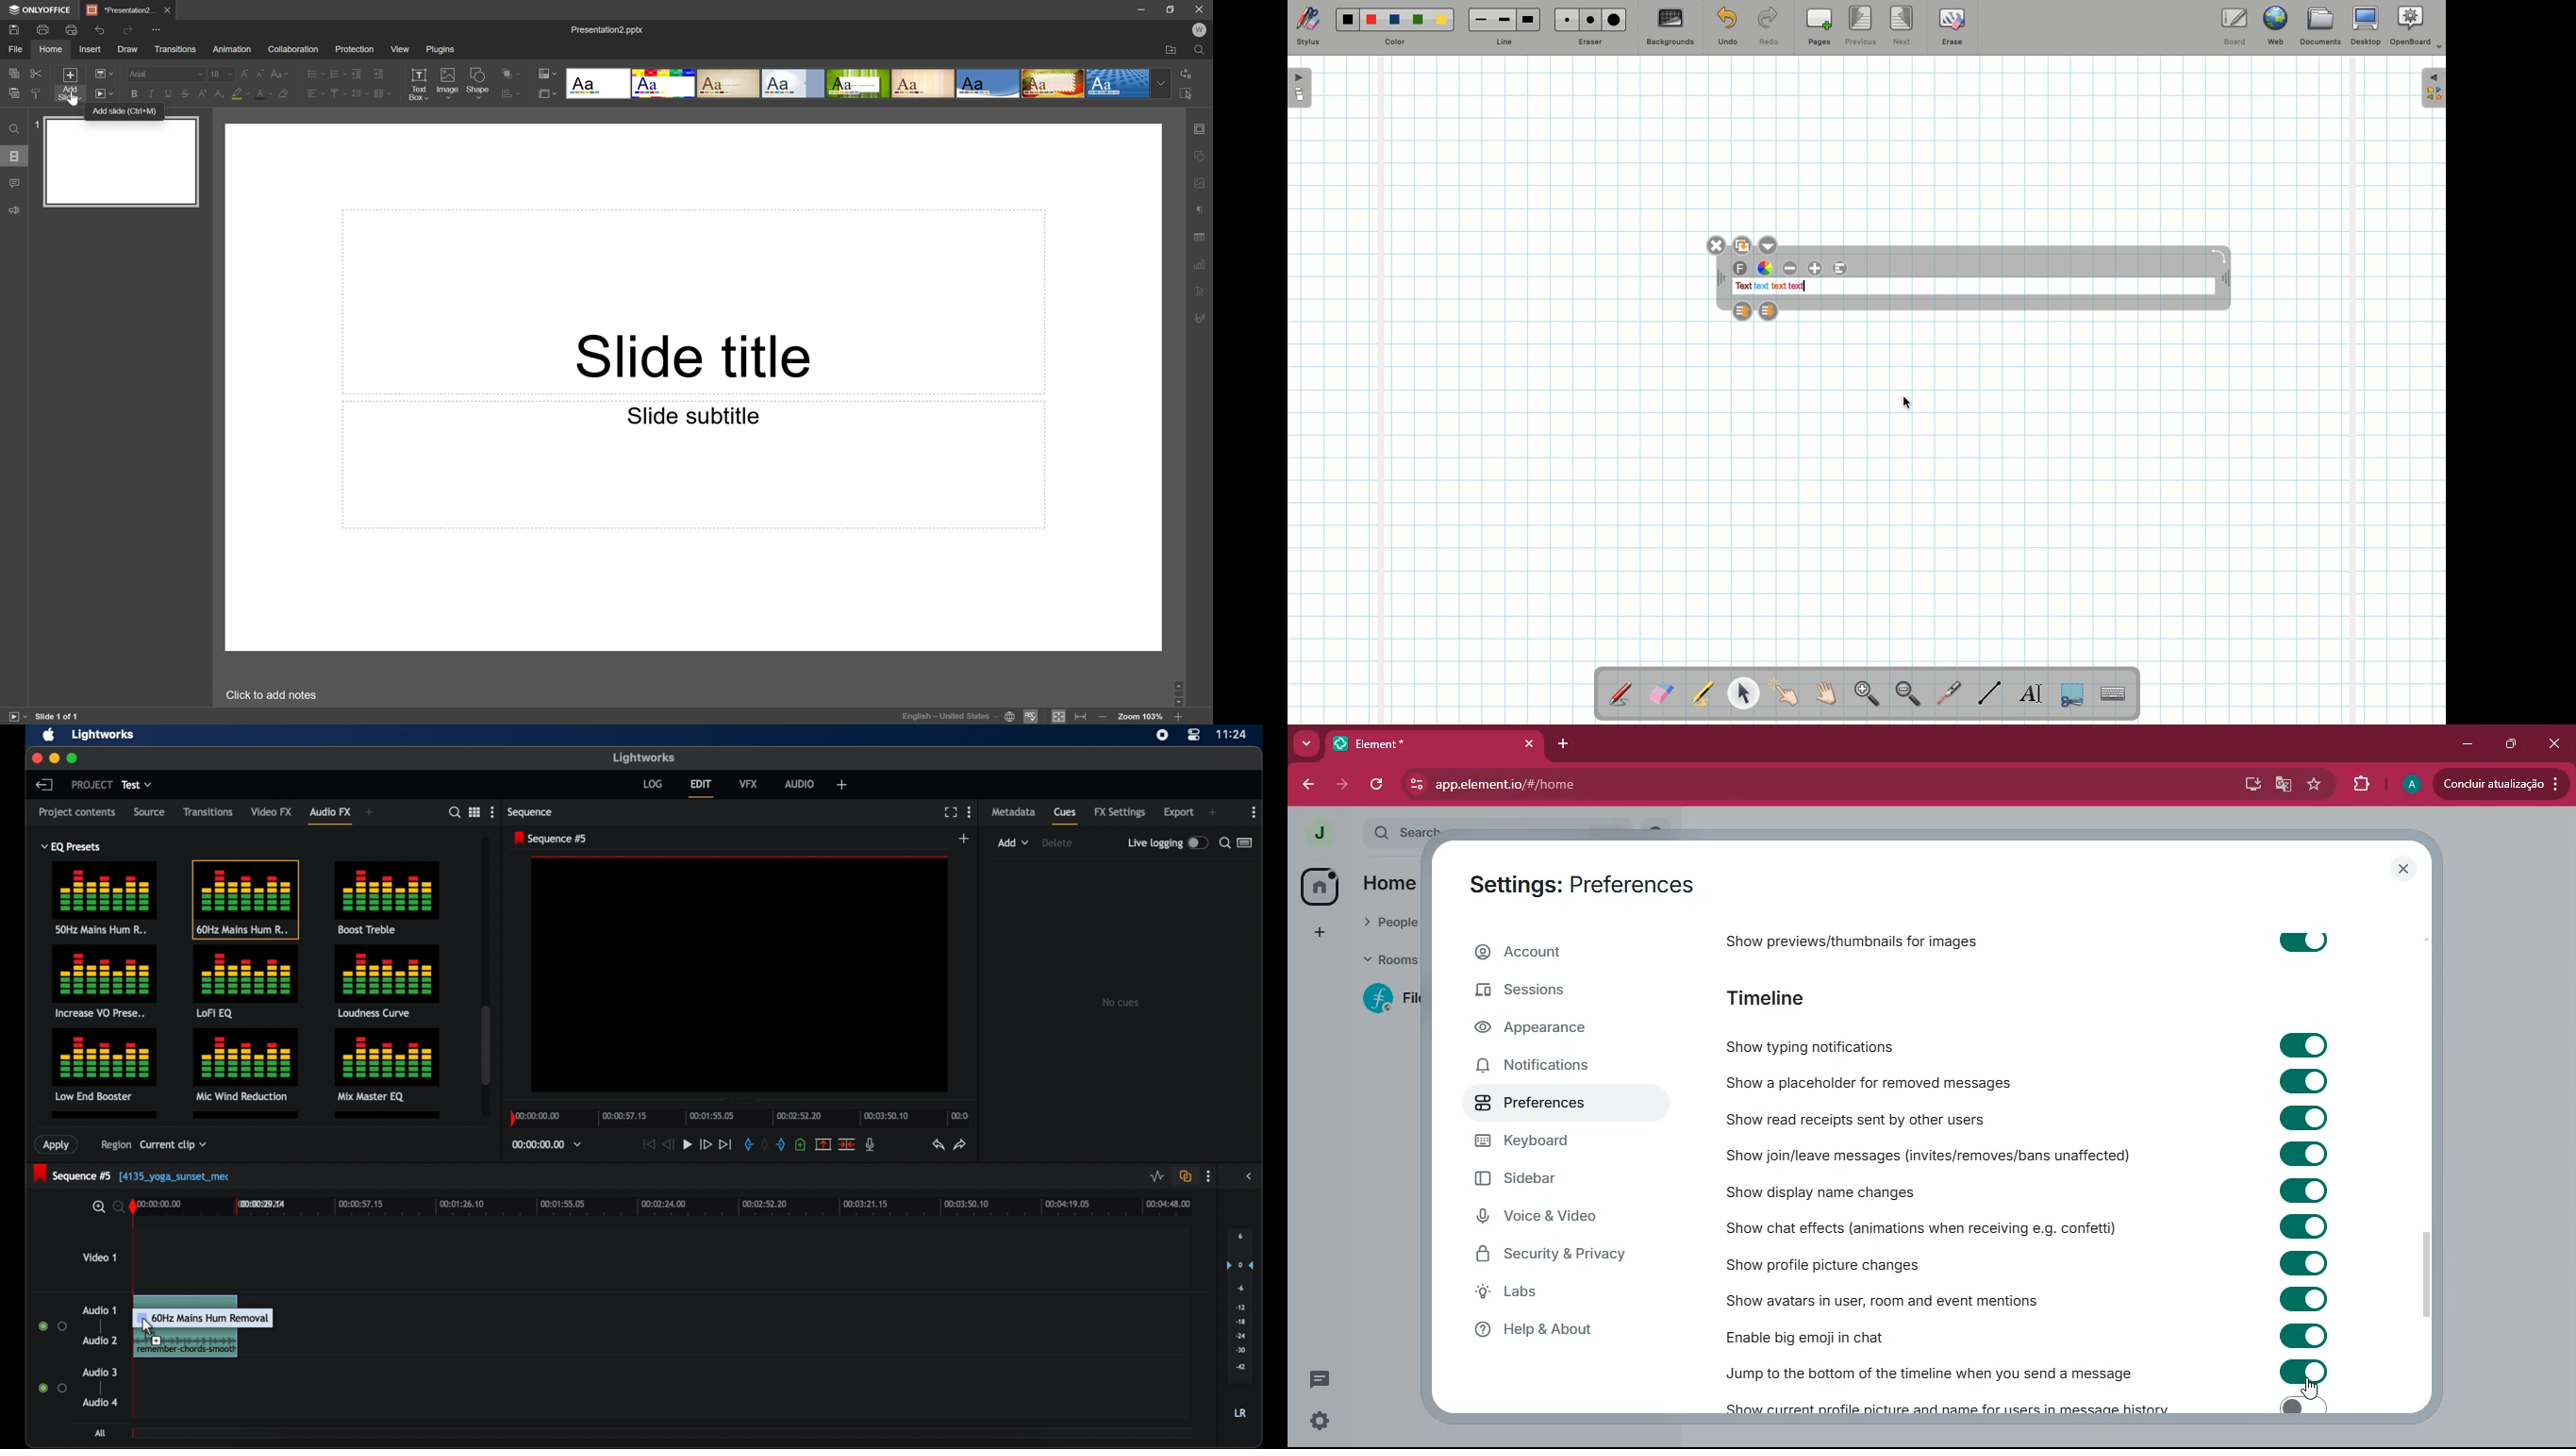 The height and width of the screenshot is (1456, 2576). What do you see at coordinates (2468, 741) in the screenshot?
I see `minimize` at bounding box center [2468, 741].